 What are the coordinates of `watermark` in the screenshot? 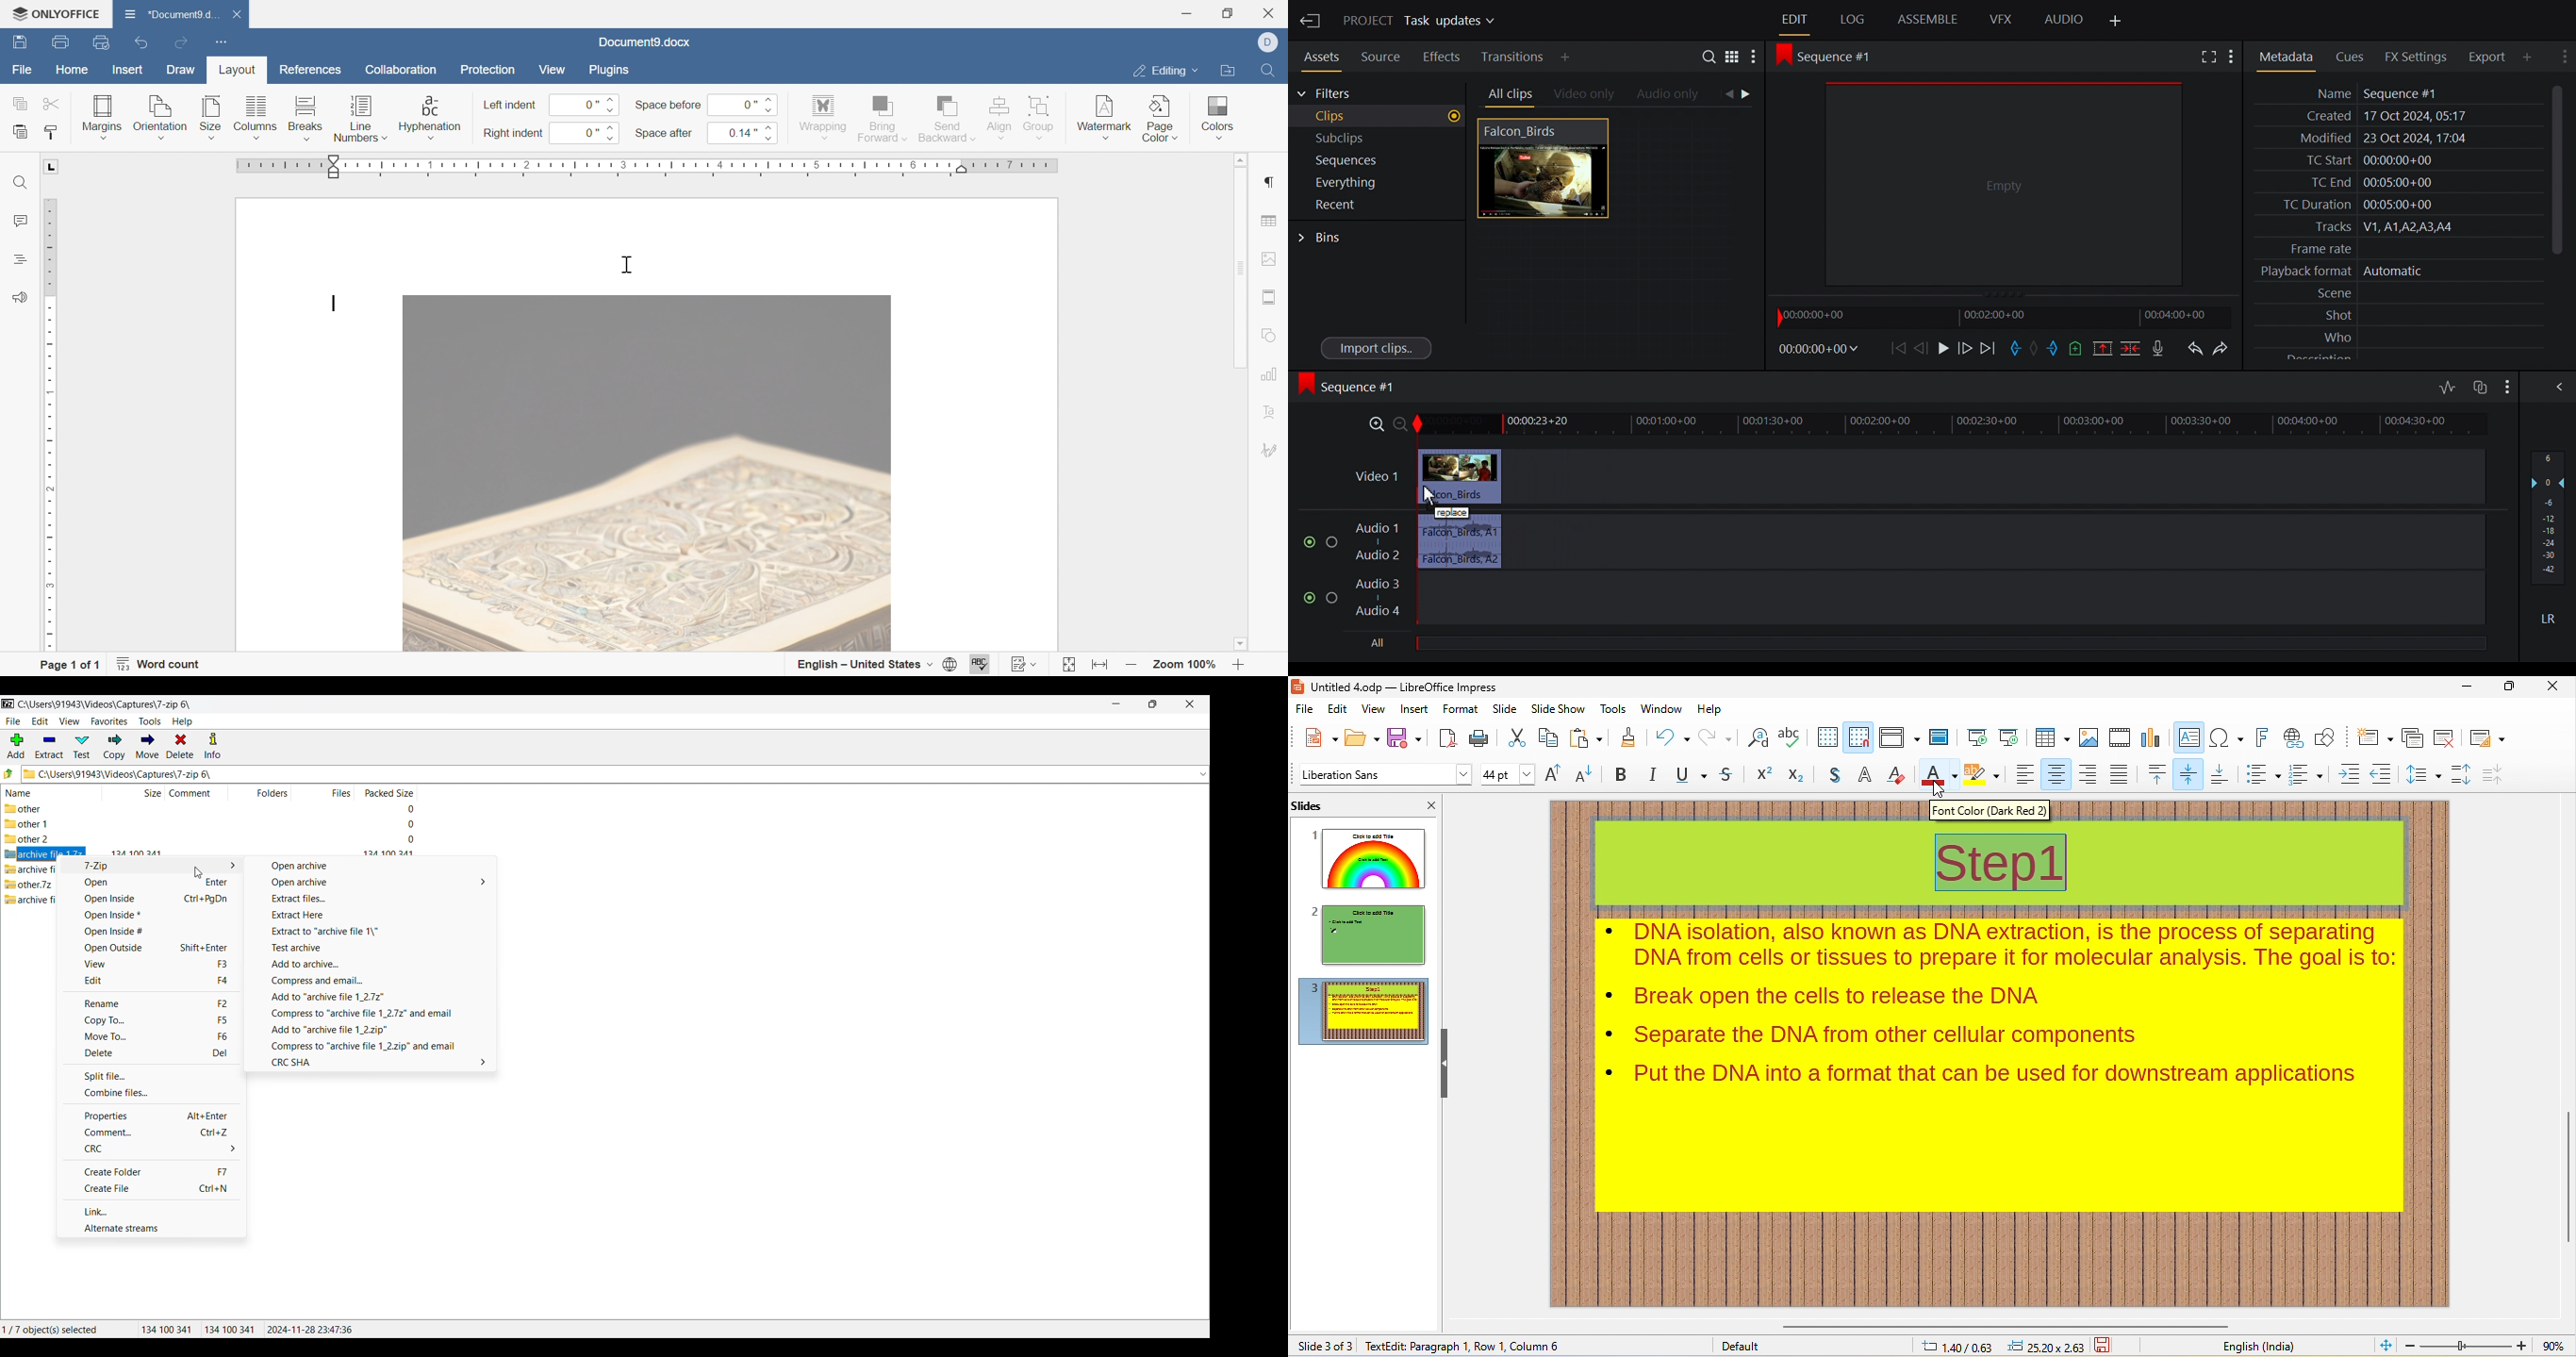 It's located at (1103, 113).